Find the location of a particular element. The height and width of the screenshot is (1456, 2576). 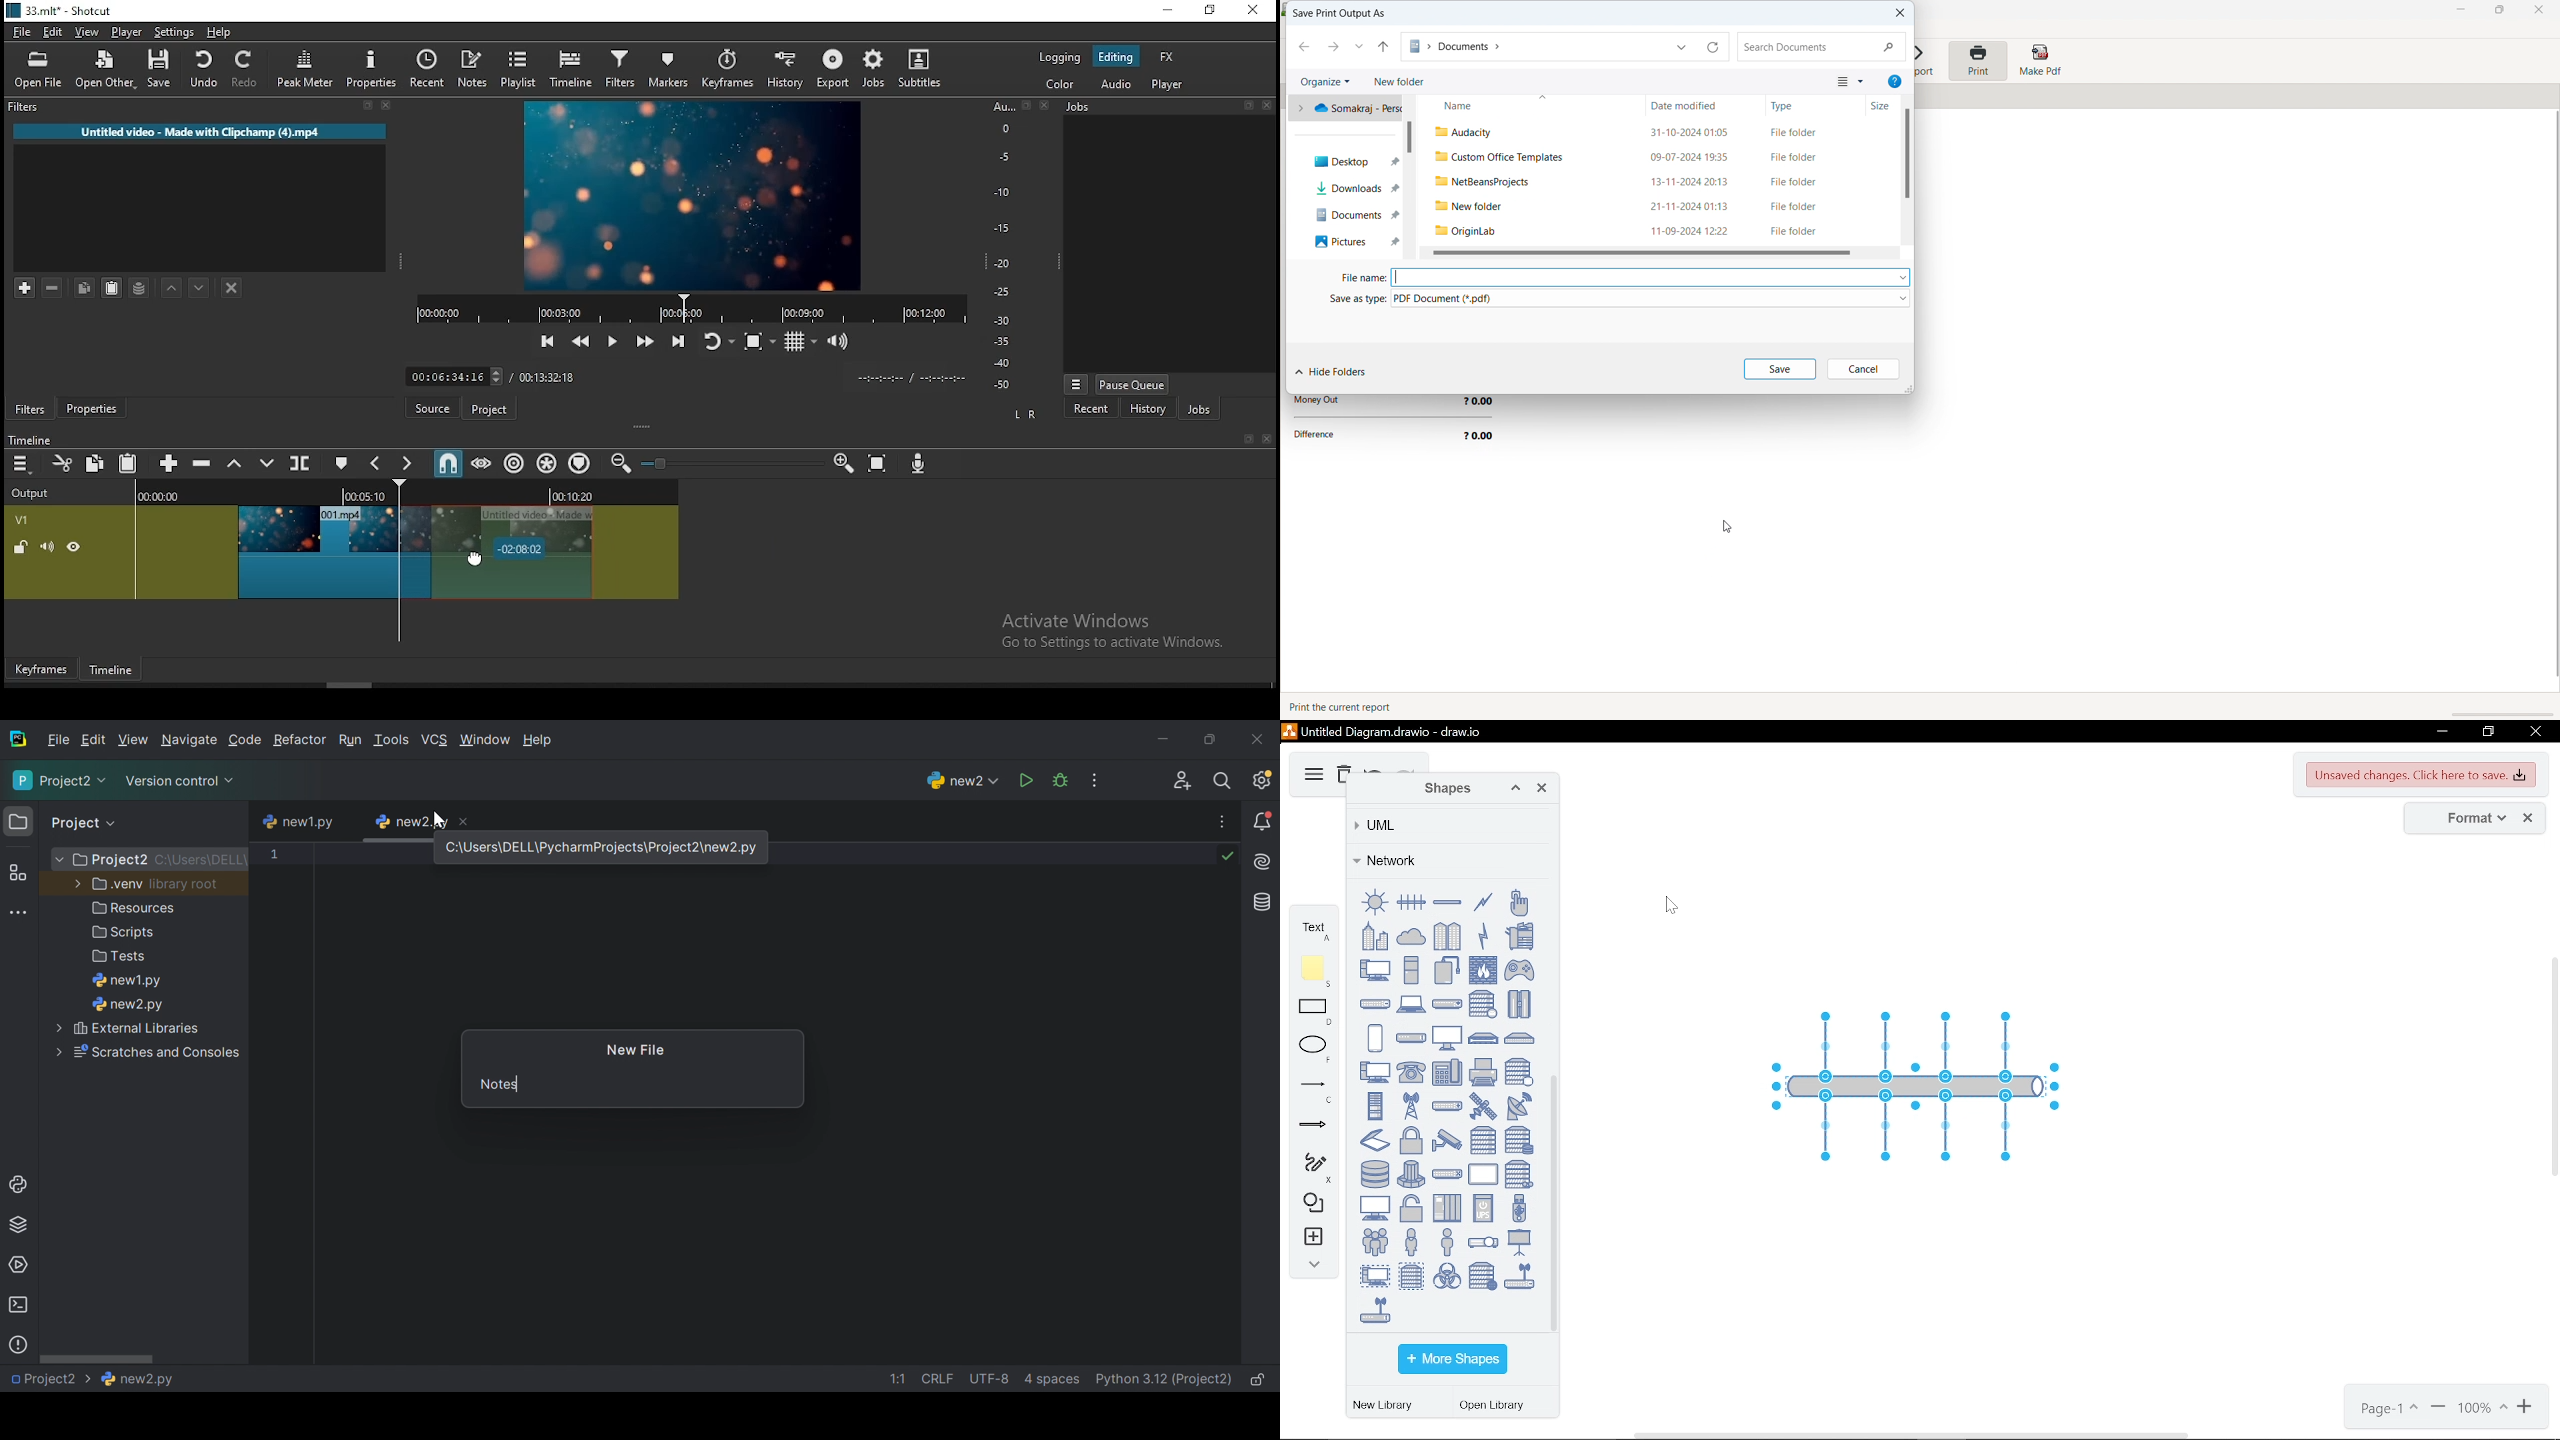

toggle player looping is located at coordinates (716, 343).